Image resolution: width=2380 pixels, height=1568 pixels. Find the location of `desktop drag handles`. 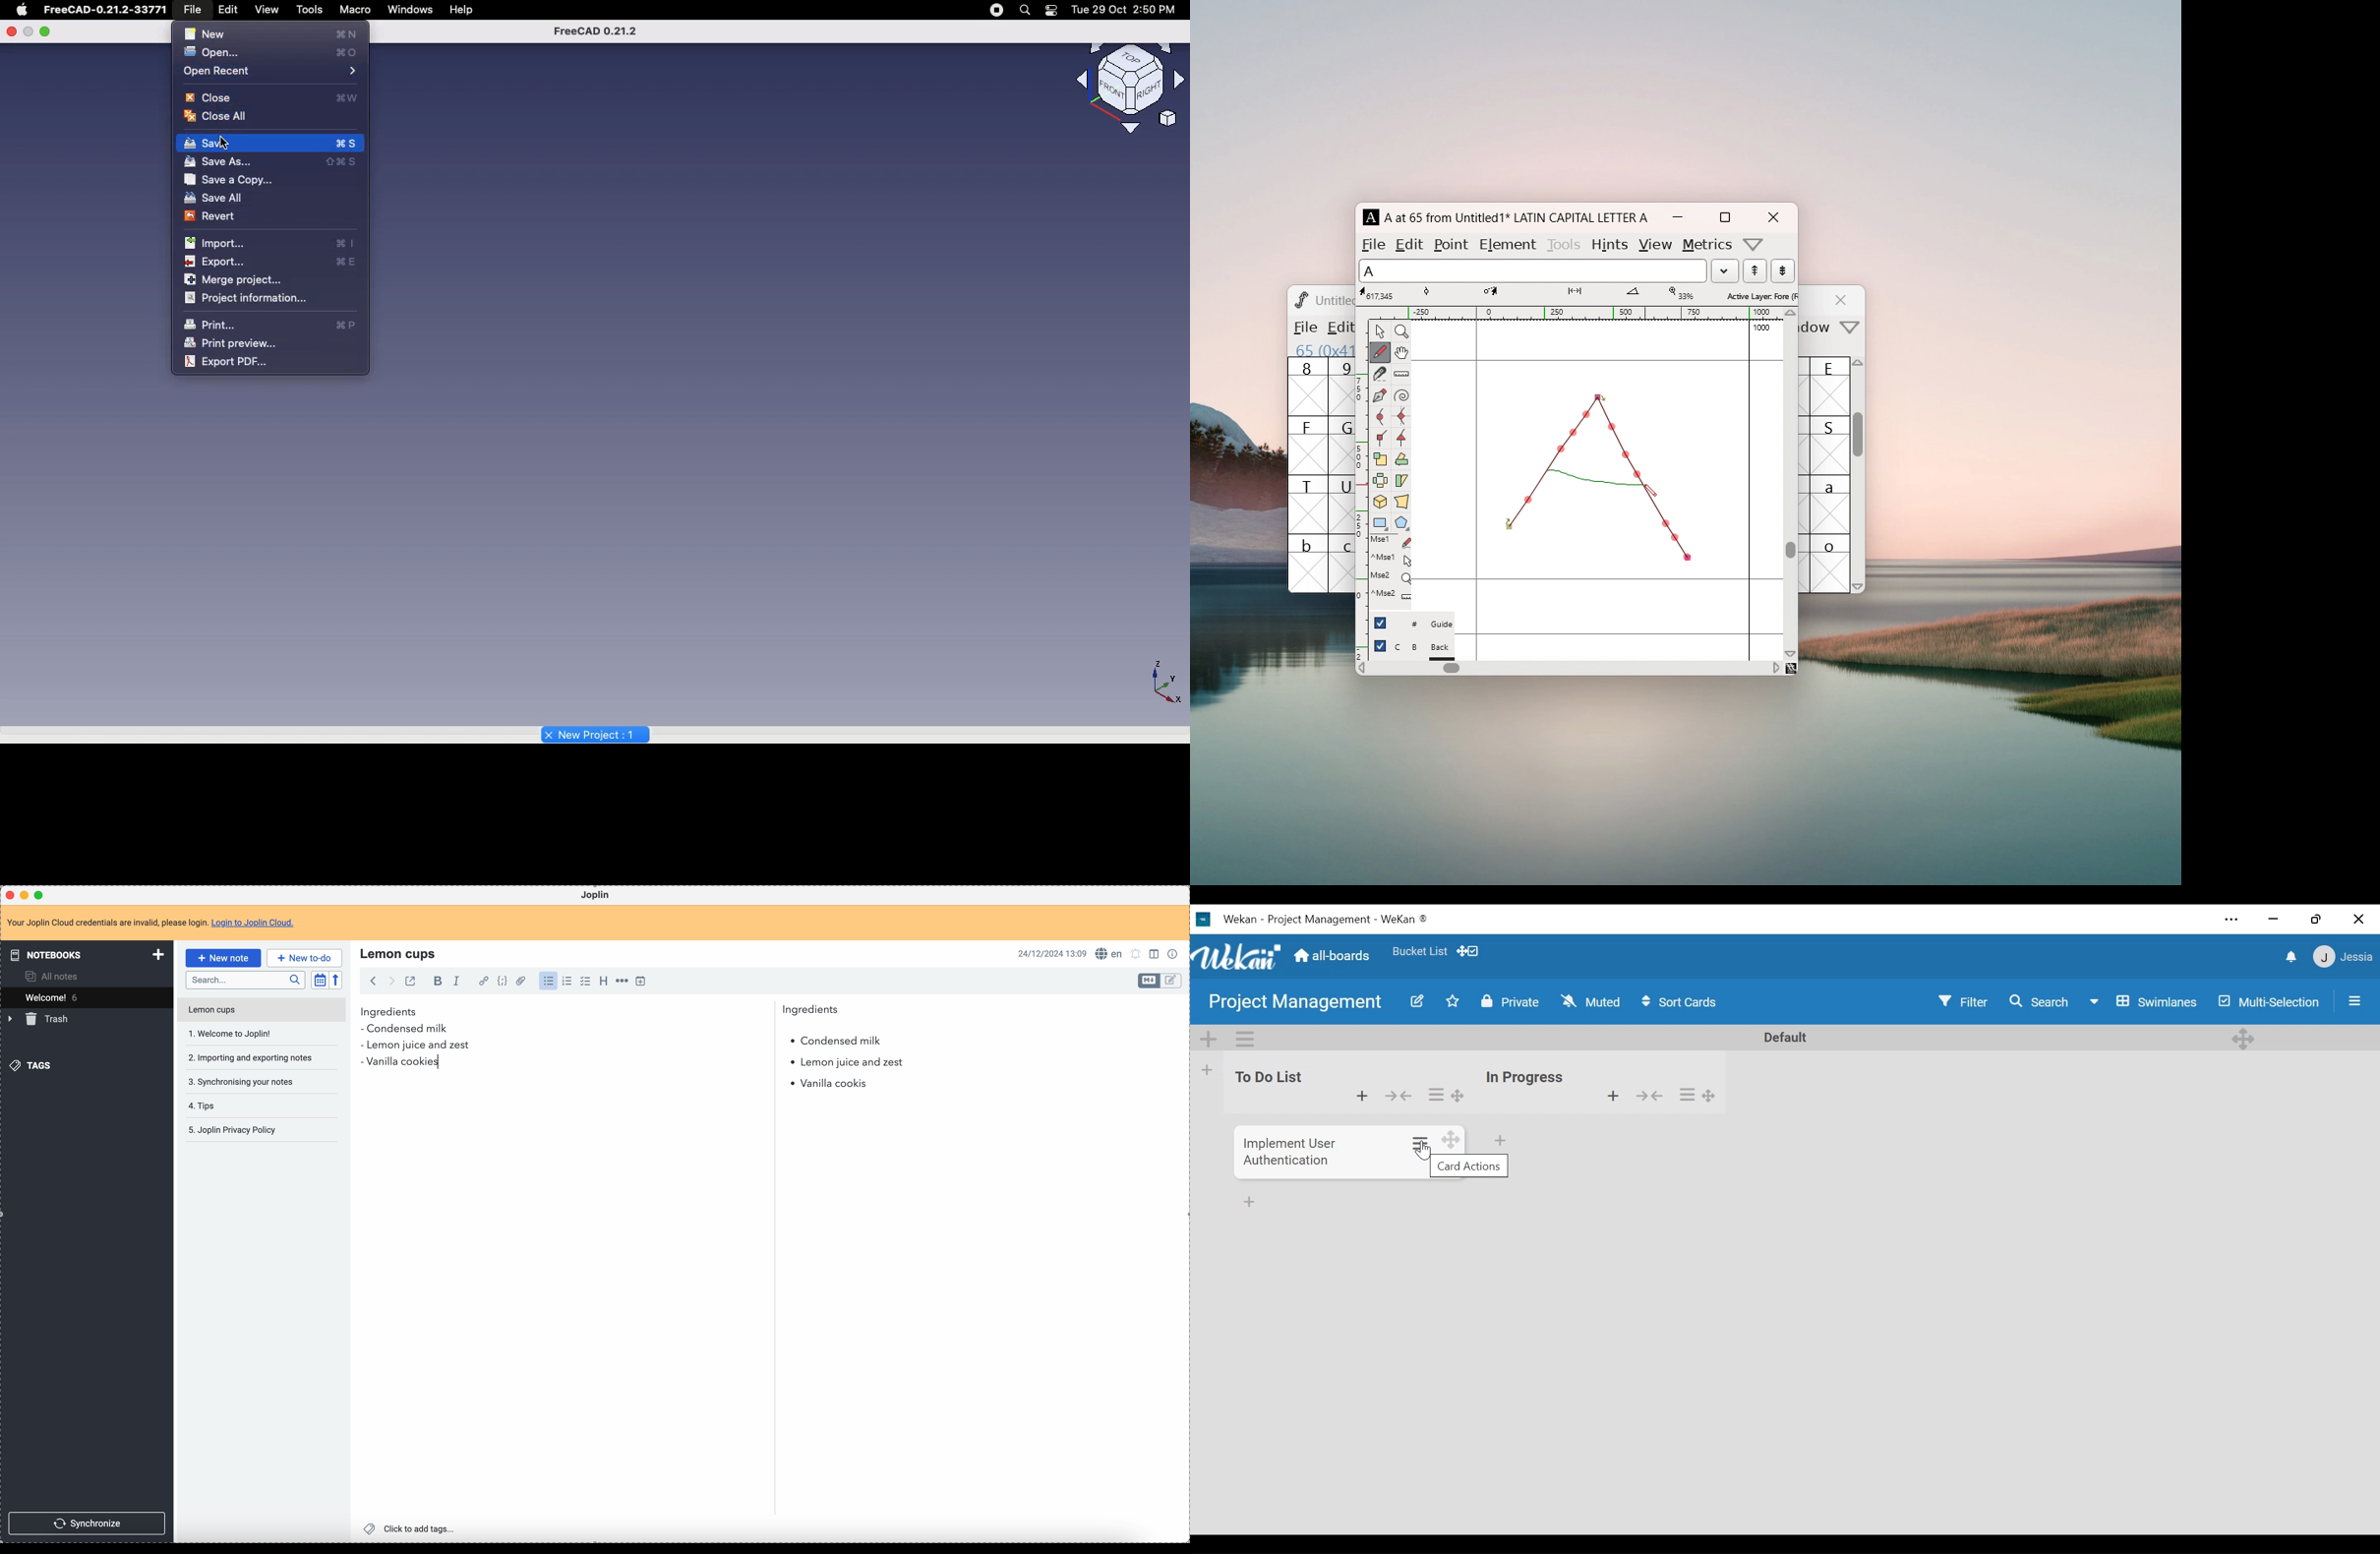

desktop drag handles is located at coordinates (1458, 1096).